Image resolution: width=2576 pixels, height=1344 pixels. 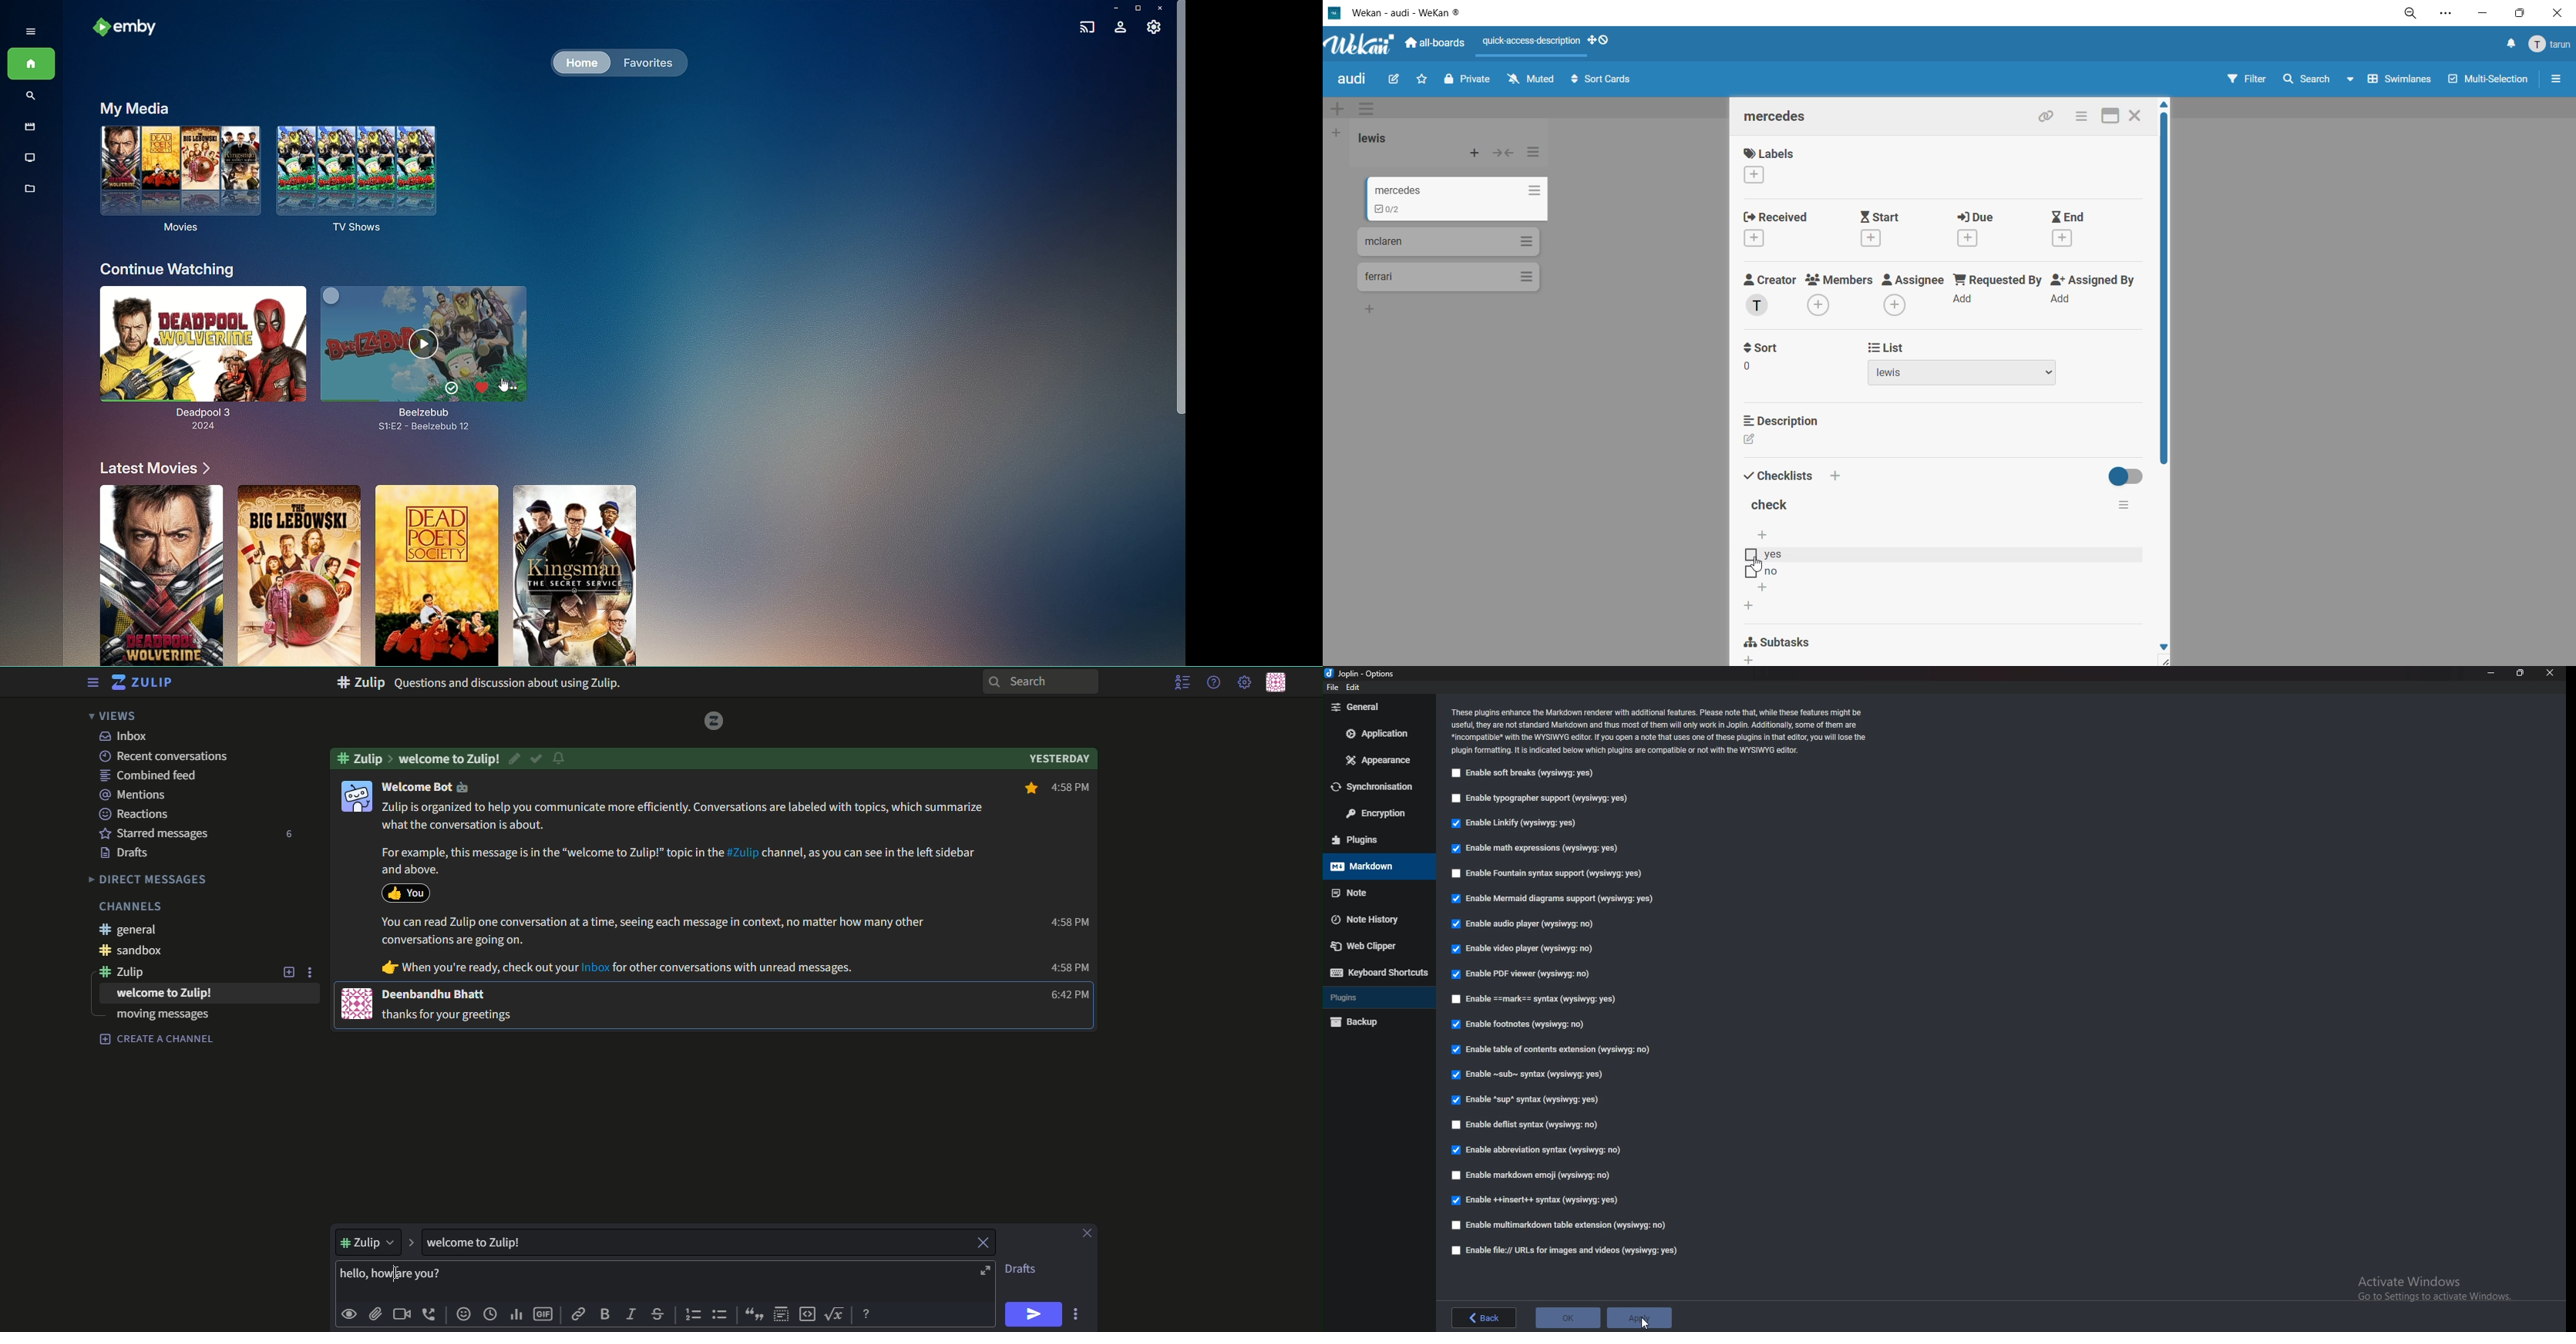 What do you see at coordinates (2550, 673) in the screenshot?
I see `close` at bounding box center [2550, 673].